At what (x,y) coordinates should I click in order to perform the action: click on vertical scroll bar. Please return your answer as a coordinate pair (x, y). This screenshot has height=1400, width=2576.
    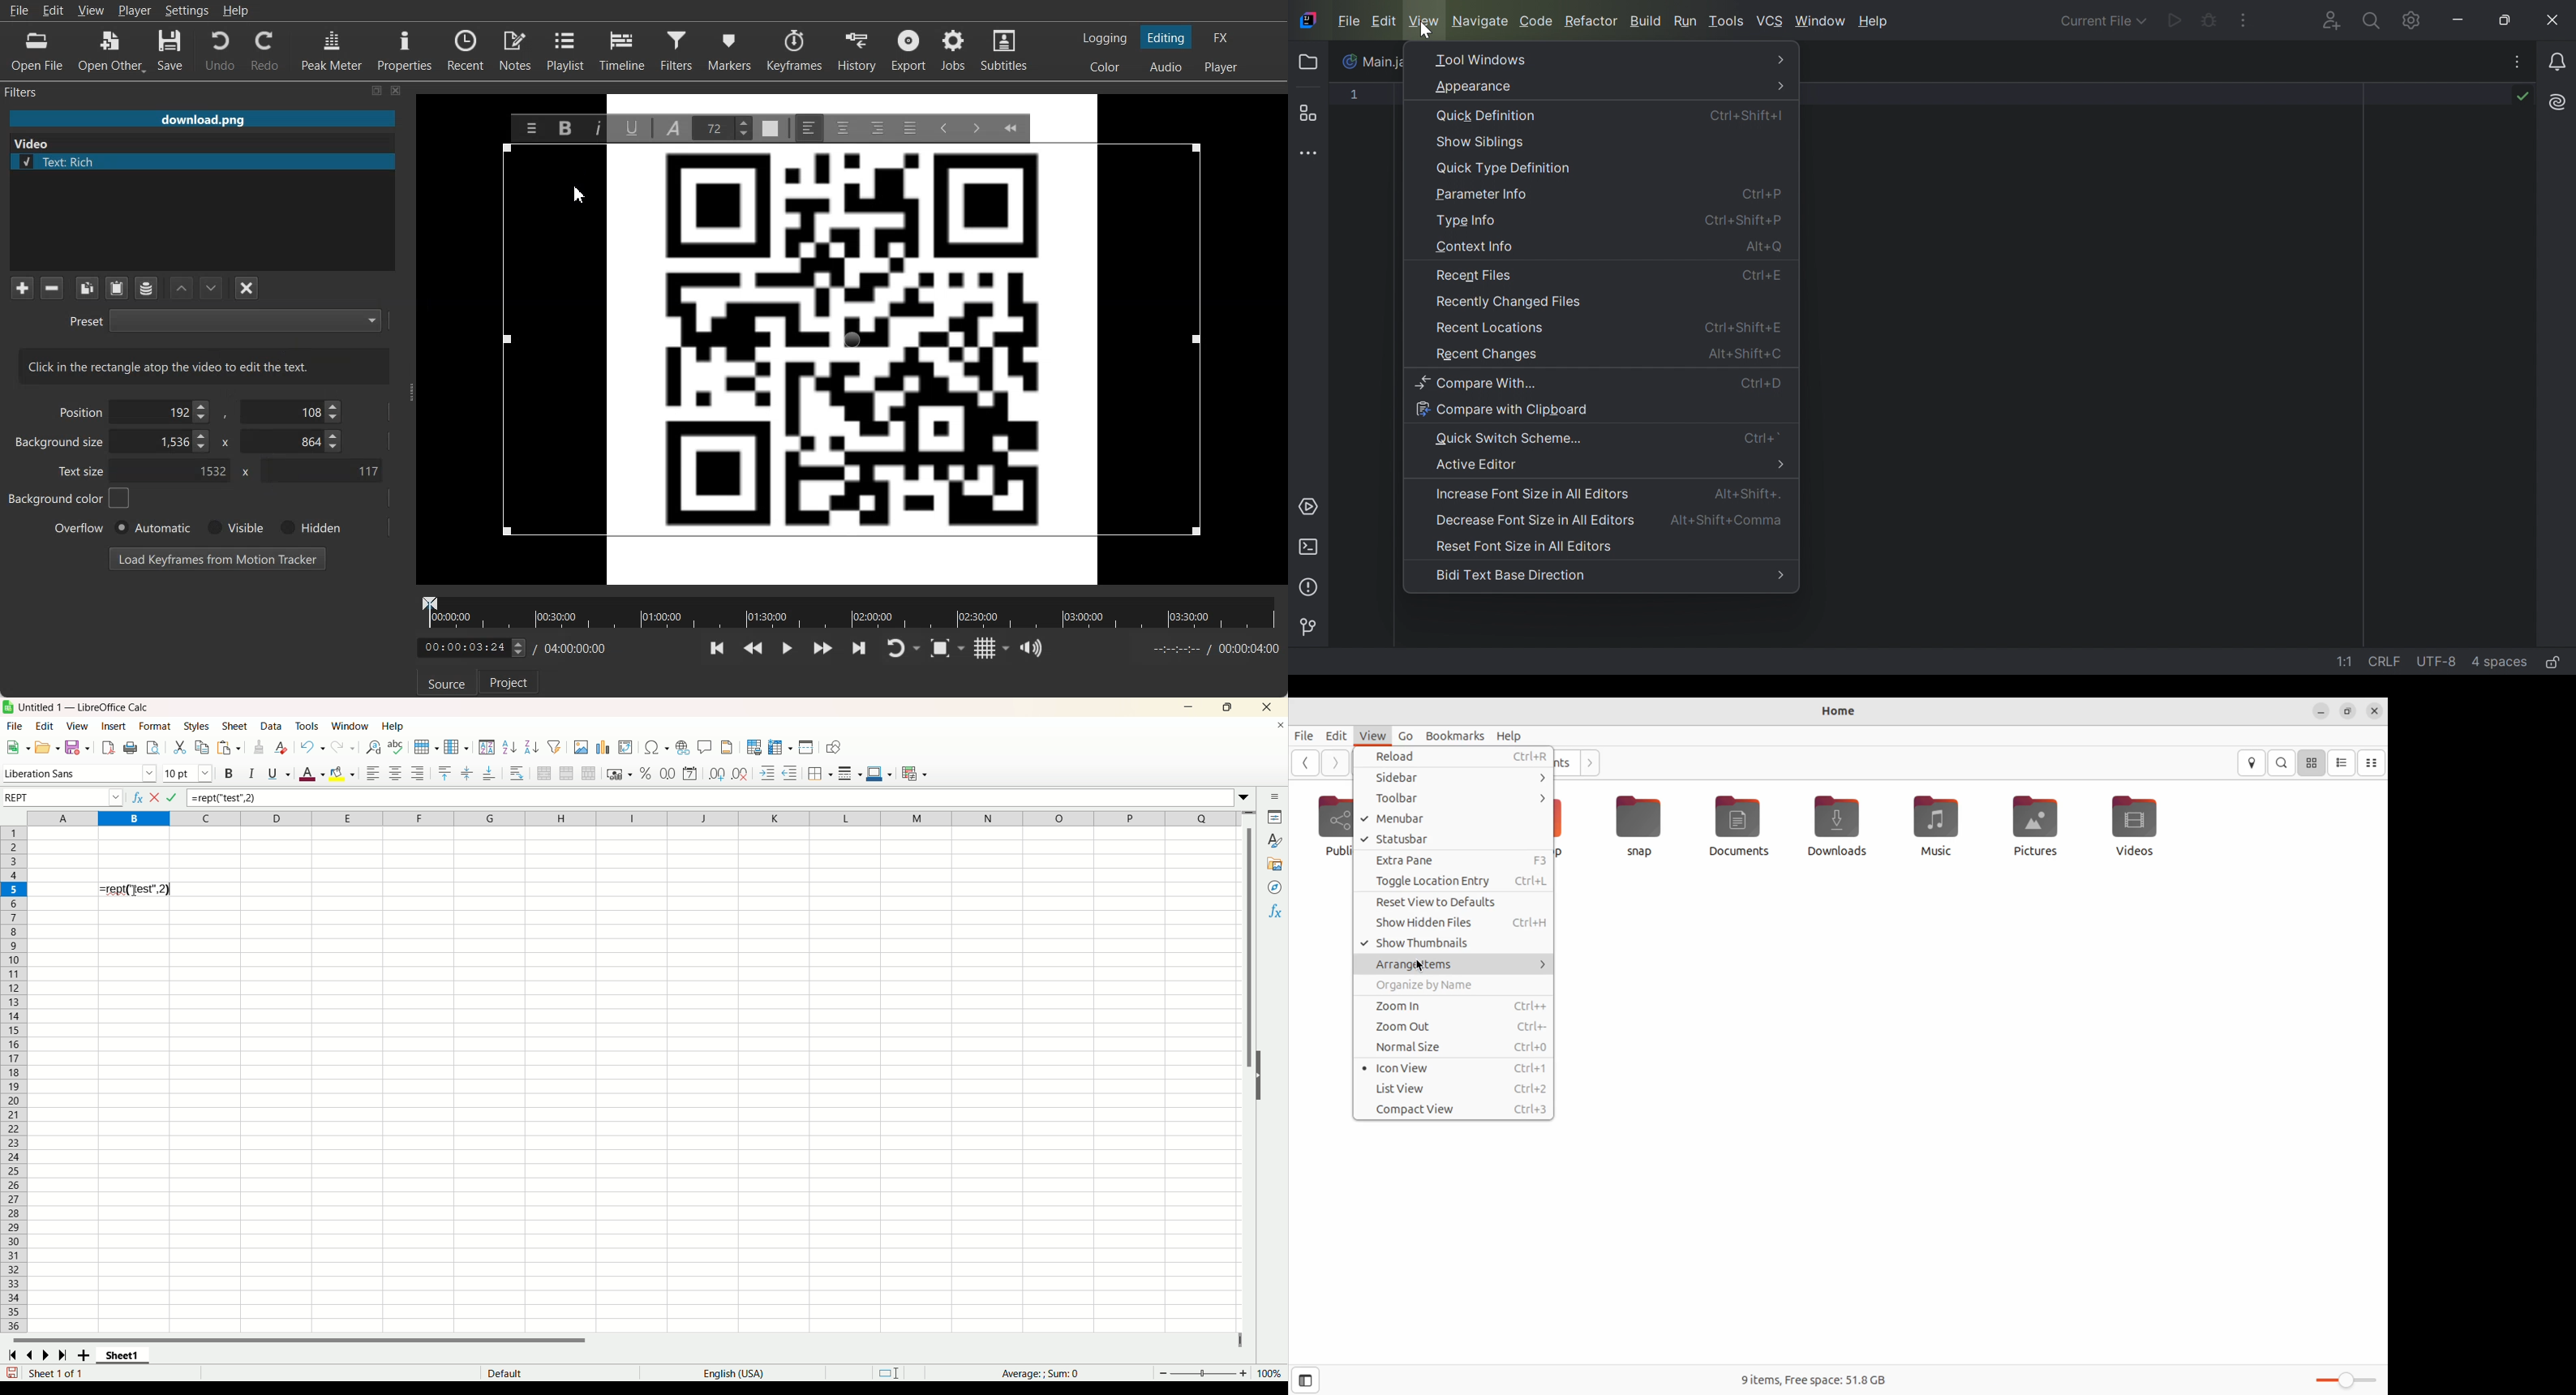
    Looking at the image, I should click on (1246, 1072).